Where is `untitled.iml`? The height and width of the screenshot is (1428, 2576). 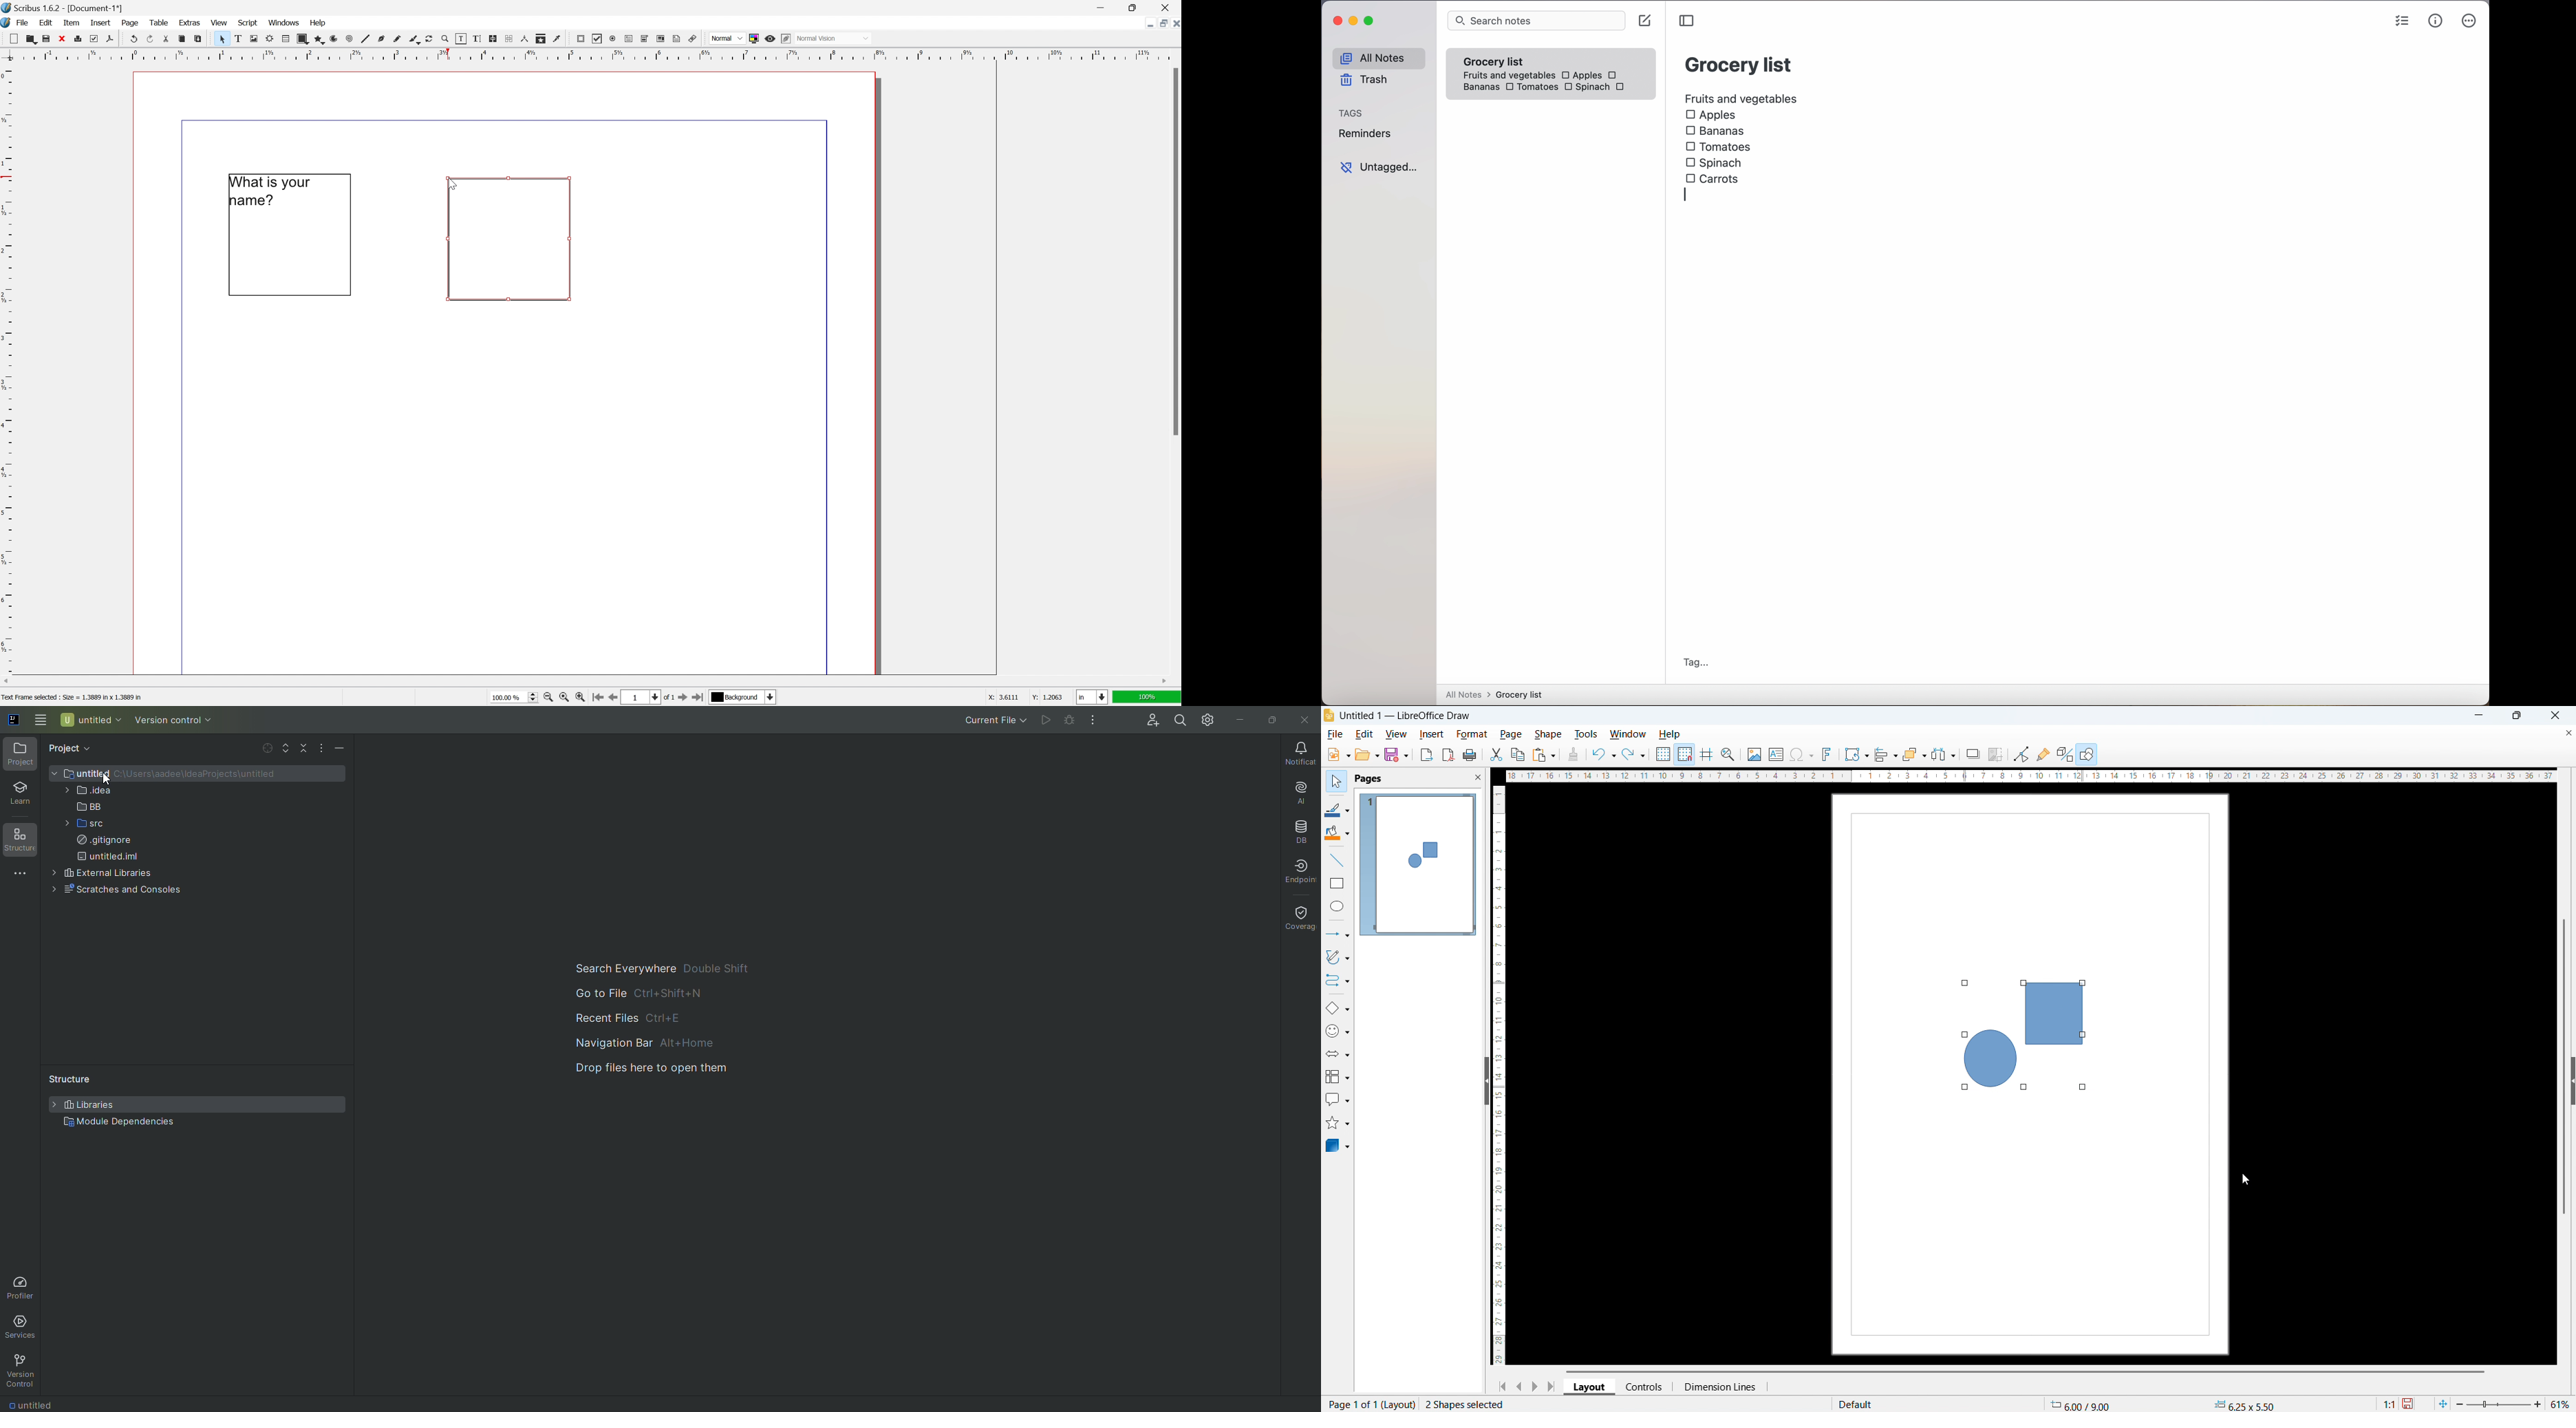
untitled.iml is located at coordinates (112, 857).